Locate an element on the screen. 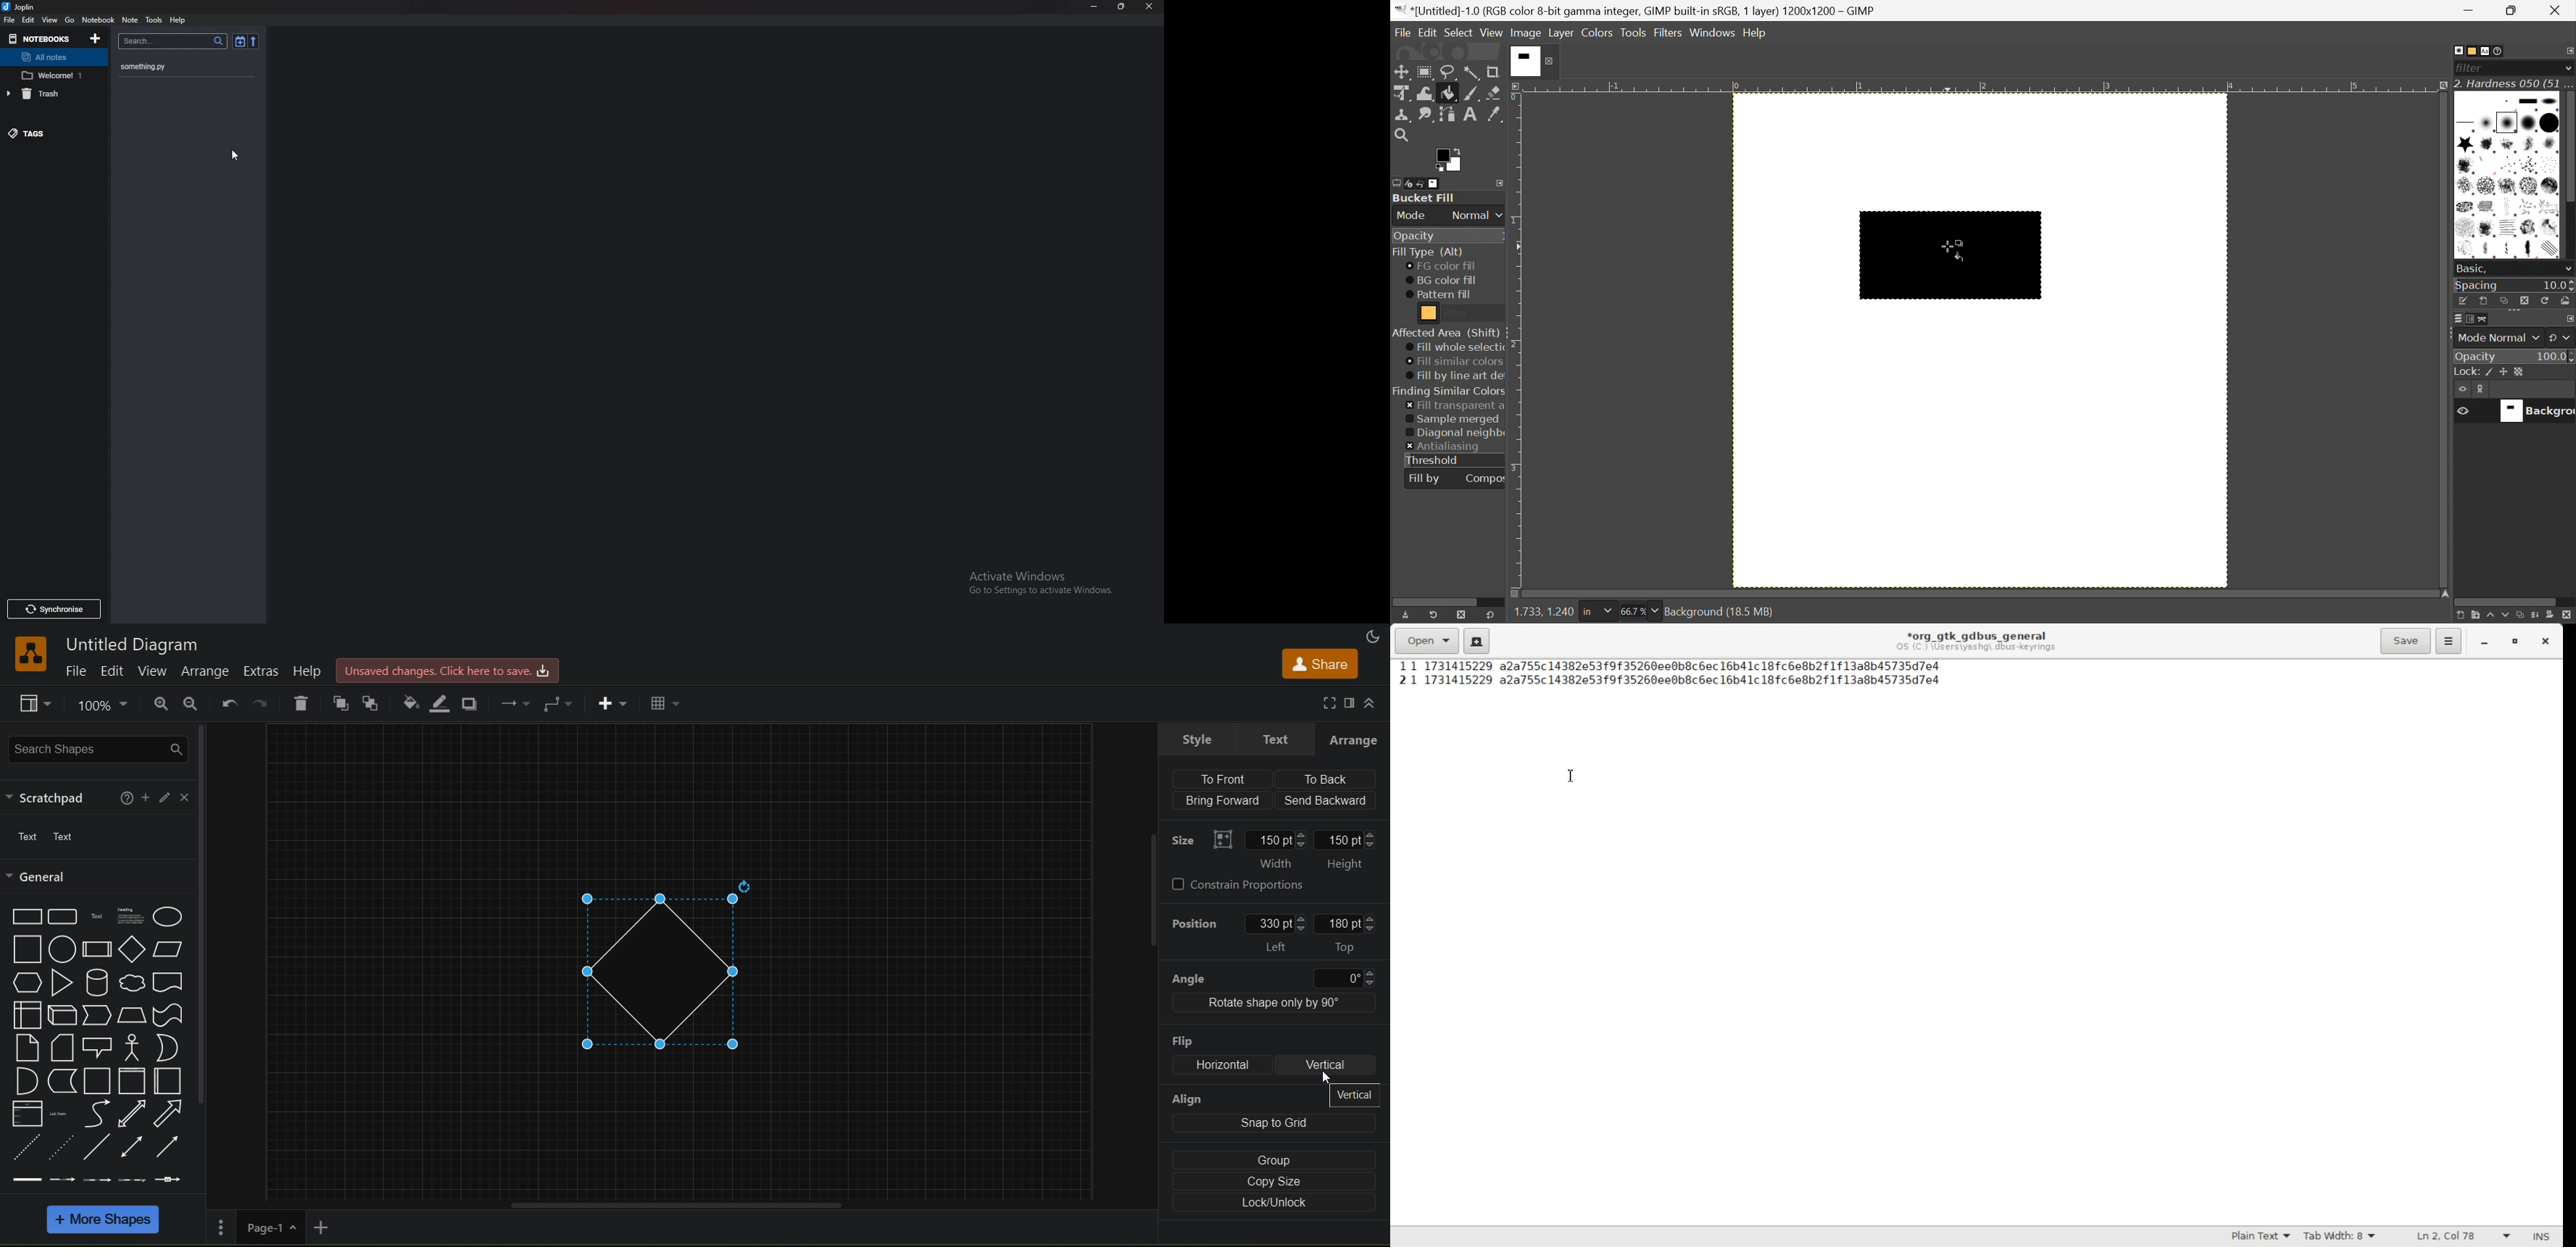 The height and width of the screenshot is (1260, 2576). send backward is located at coordinates (1326, 799).